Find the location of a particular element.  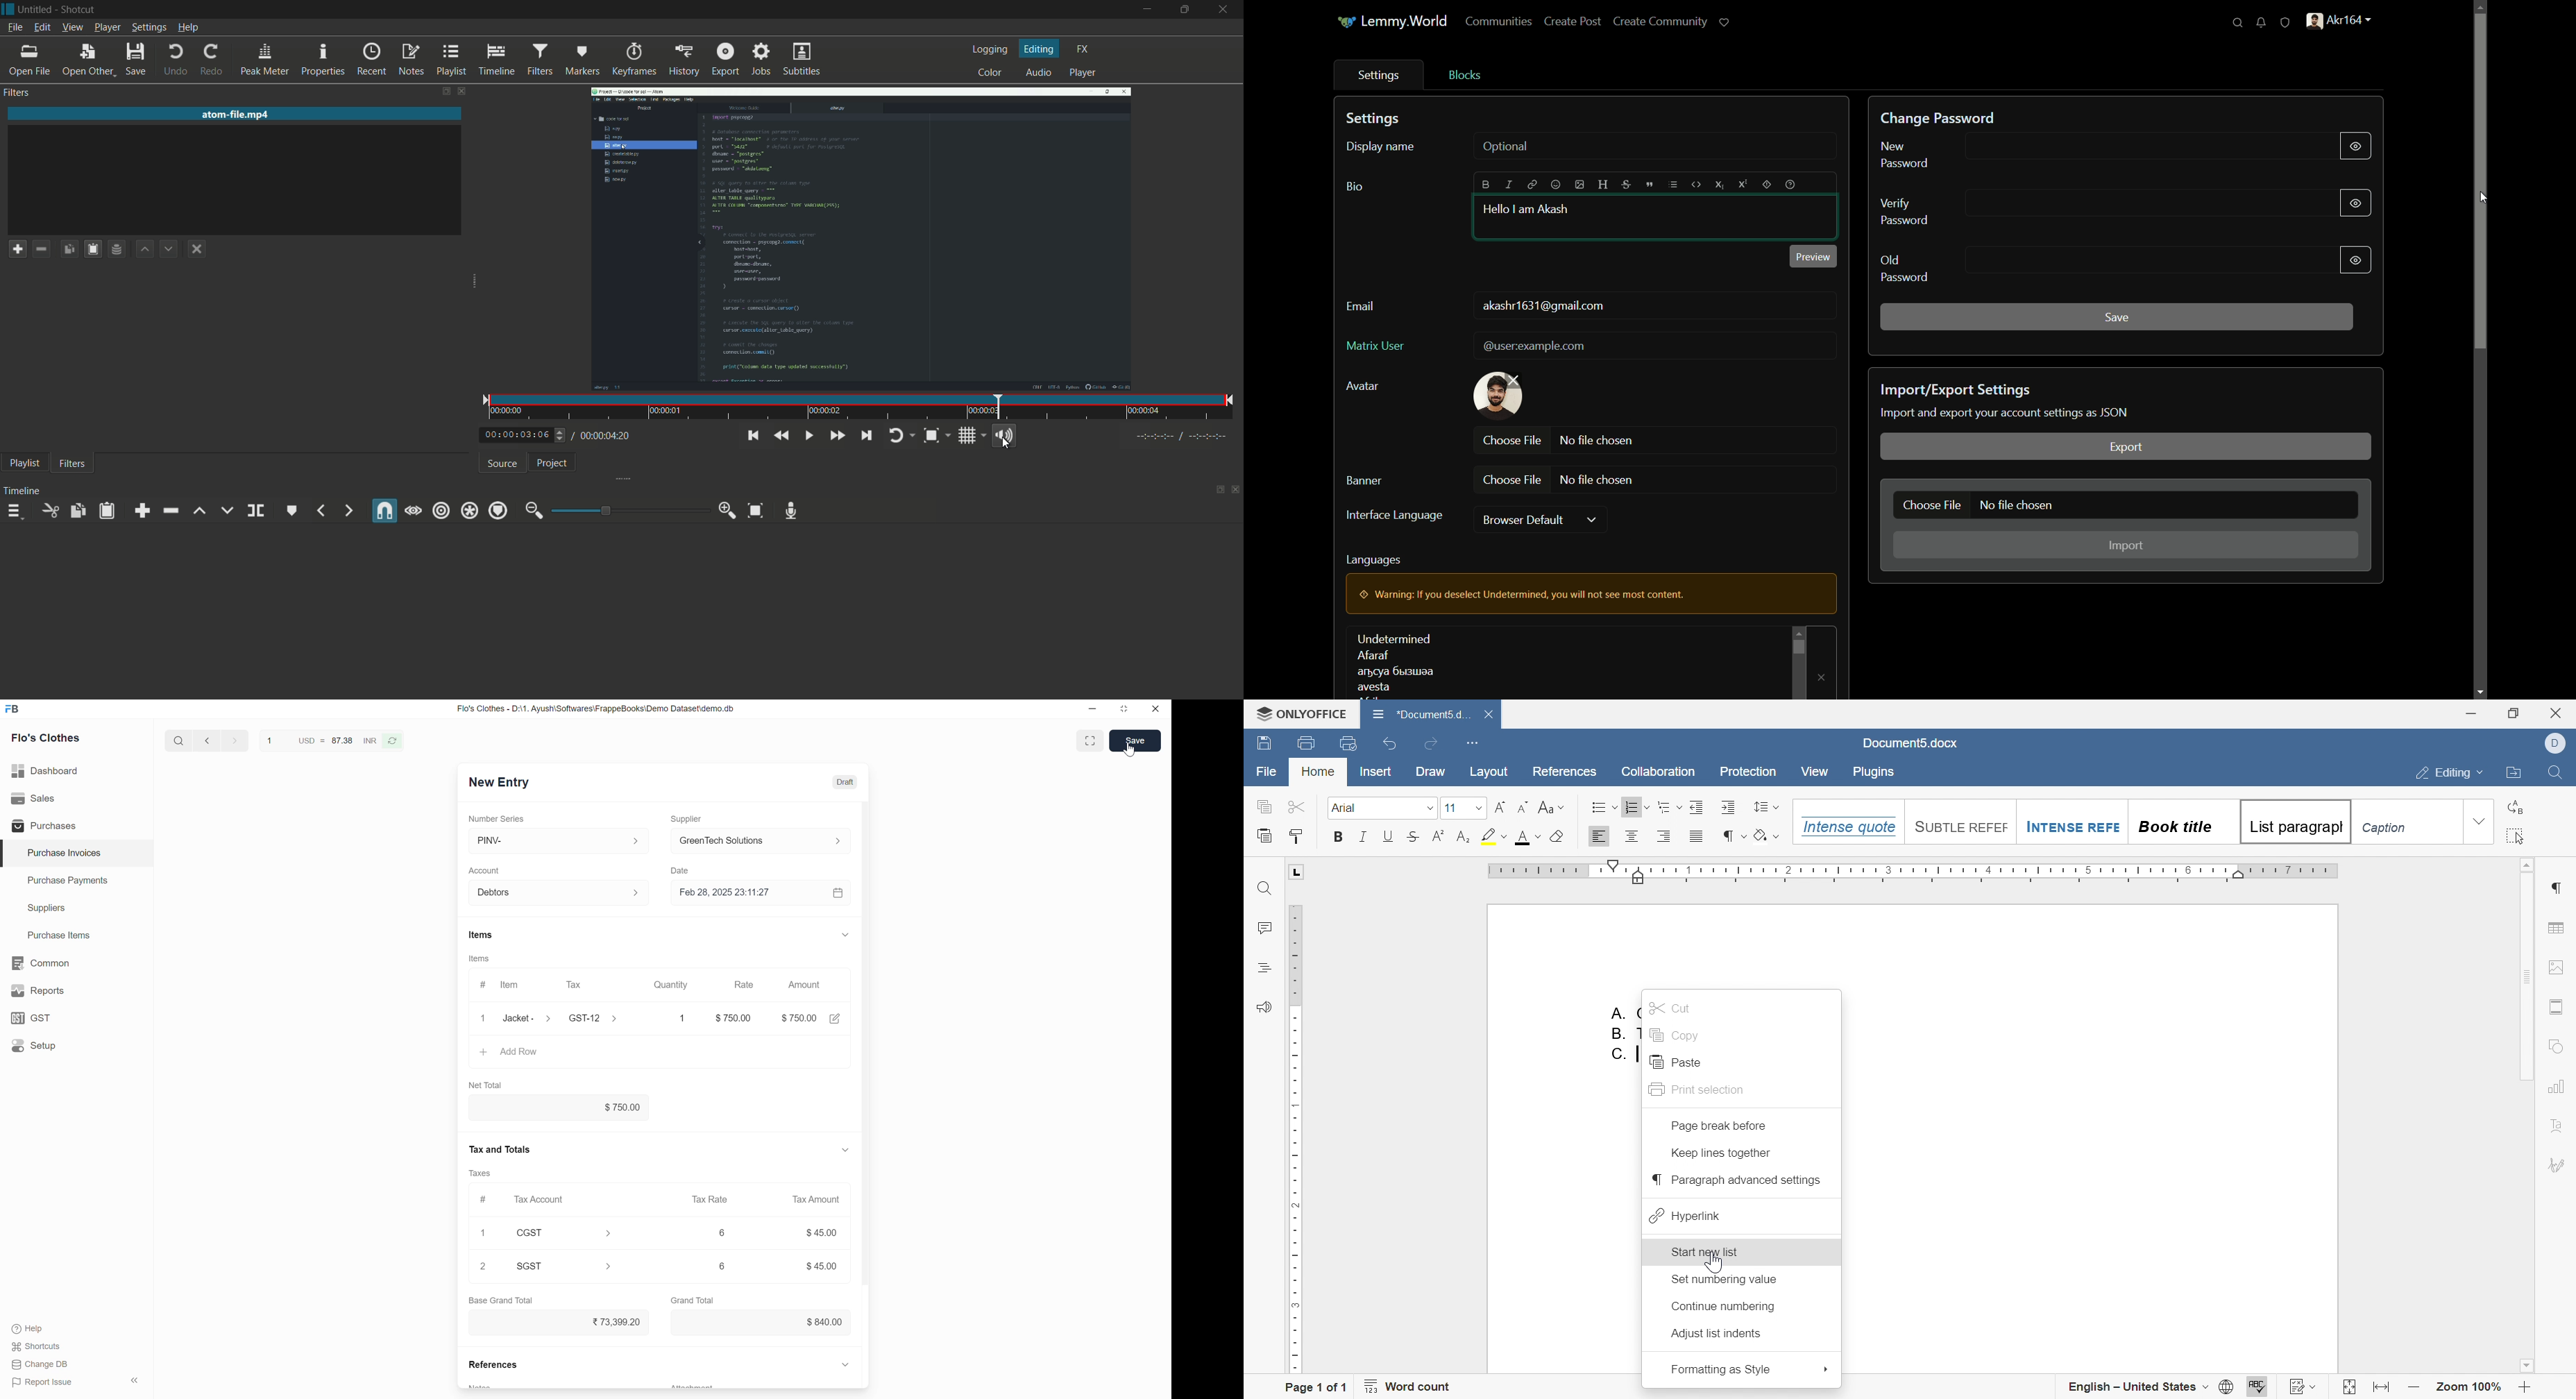

Tax Rate is located at coordinates (711, 1199).